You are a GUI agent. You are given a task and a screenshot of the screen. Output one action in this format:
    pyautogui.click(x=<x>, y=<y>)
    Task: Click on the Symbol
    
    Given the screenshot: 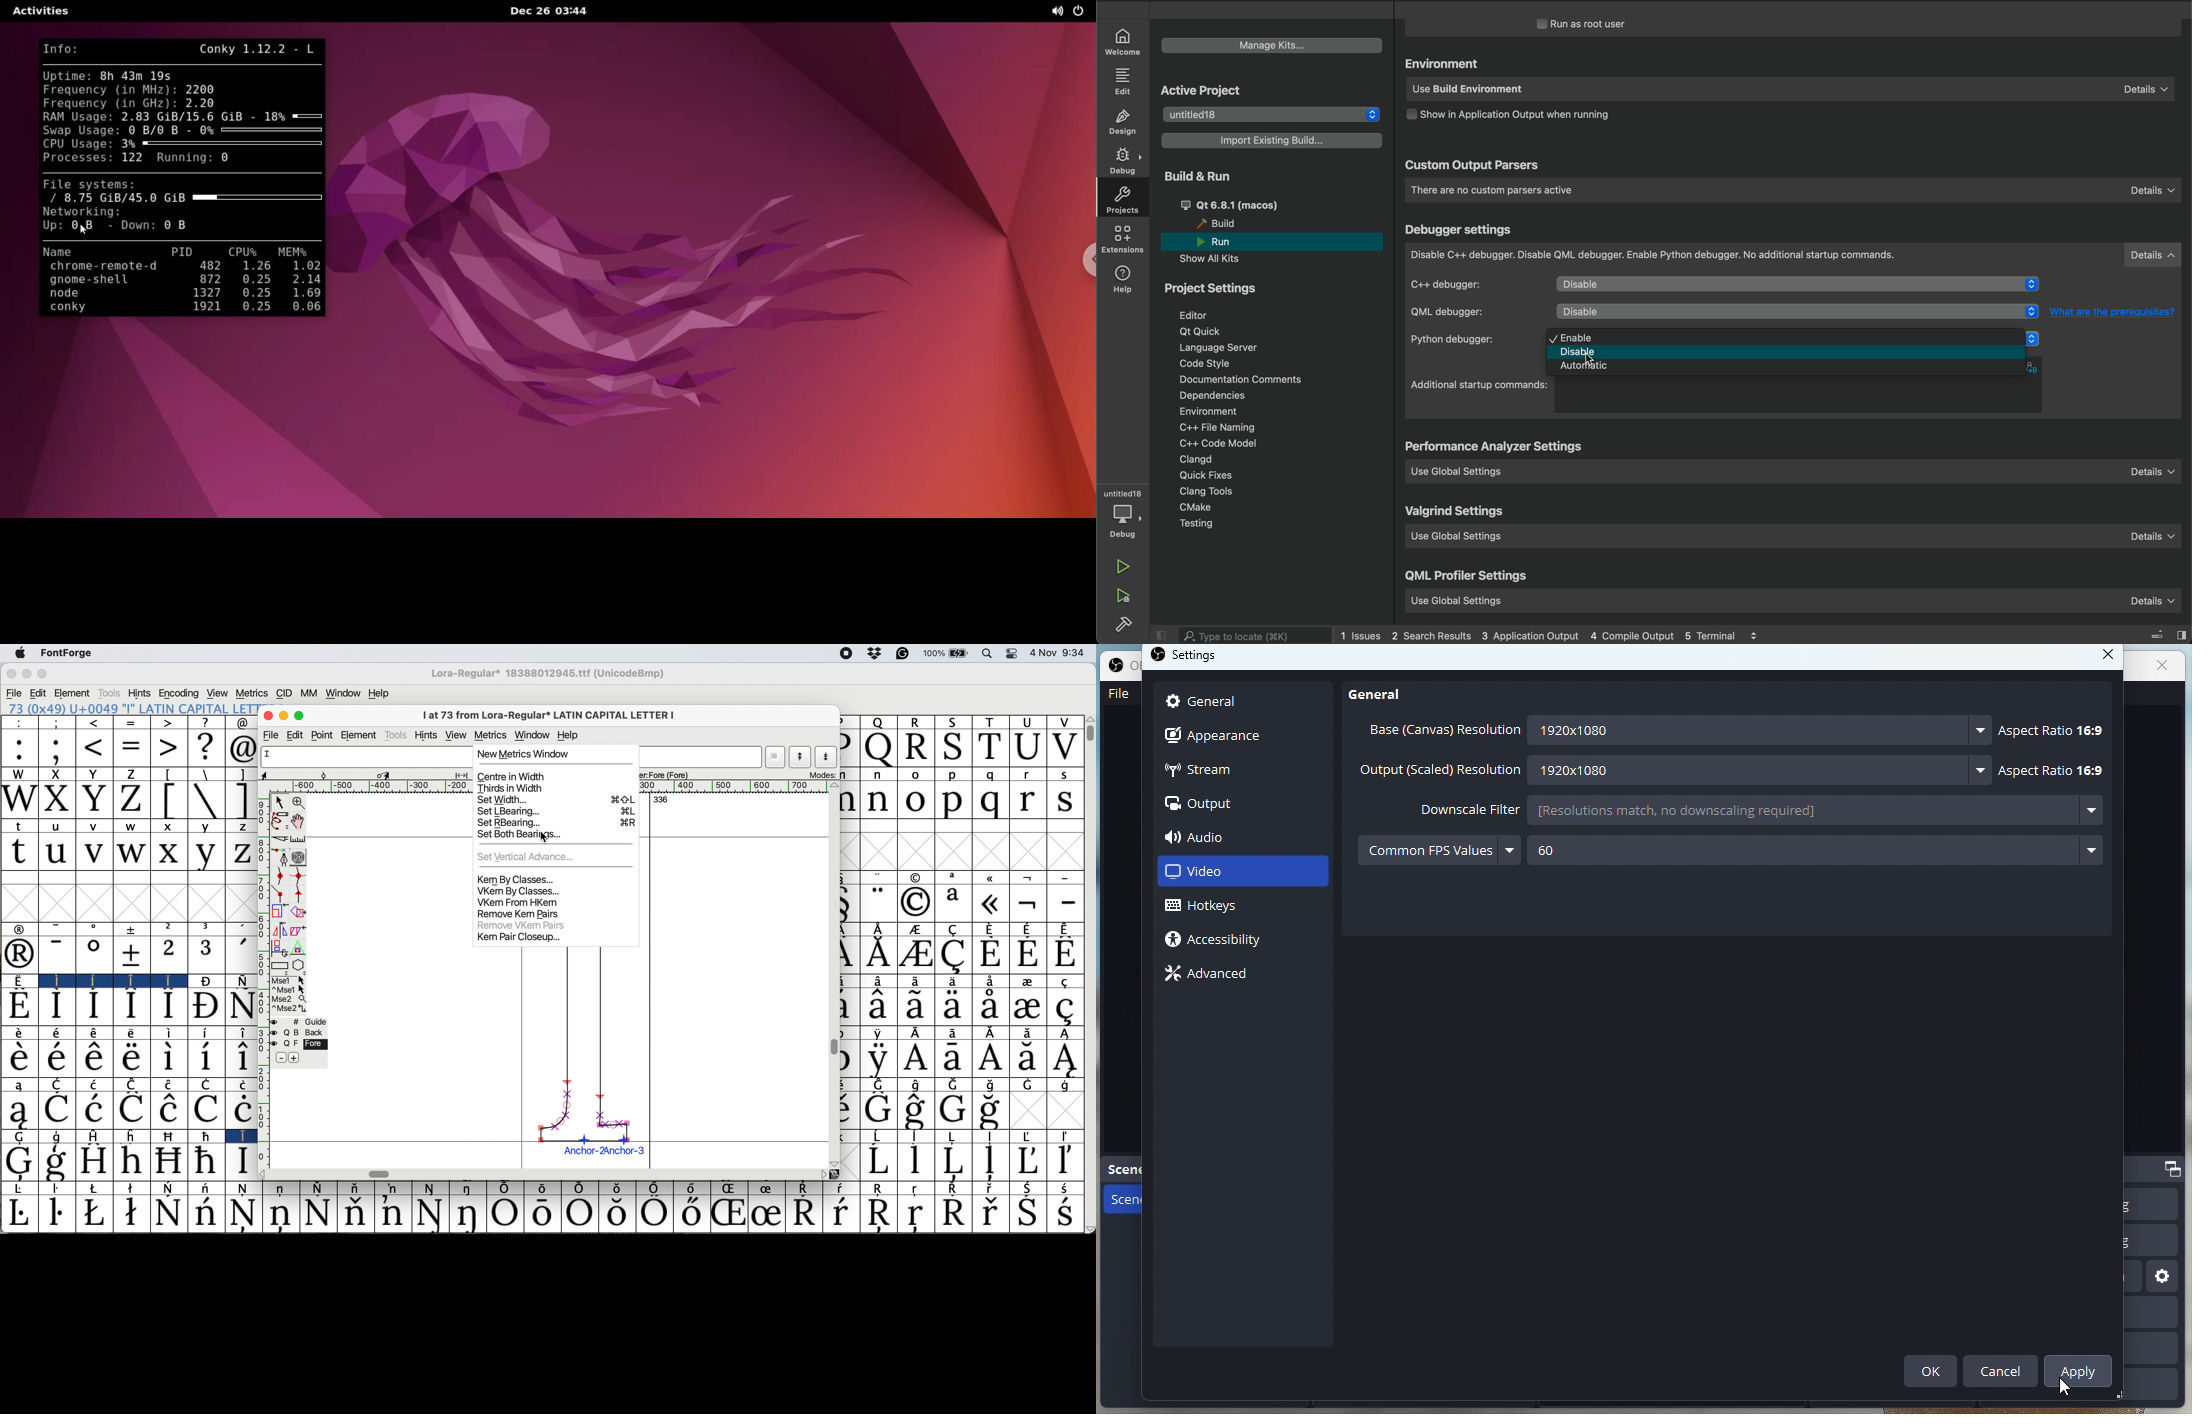 What is the action you would take?
    pyautogui.click(x=132, y=1007)
    